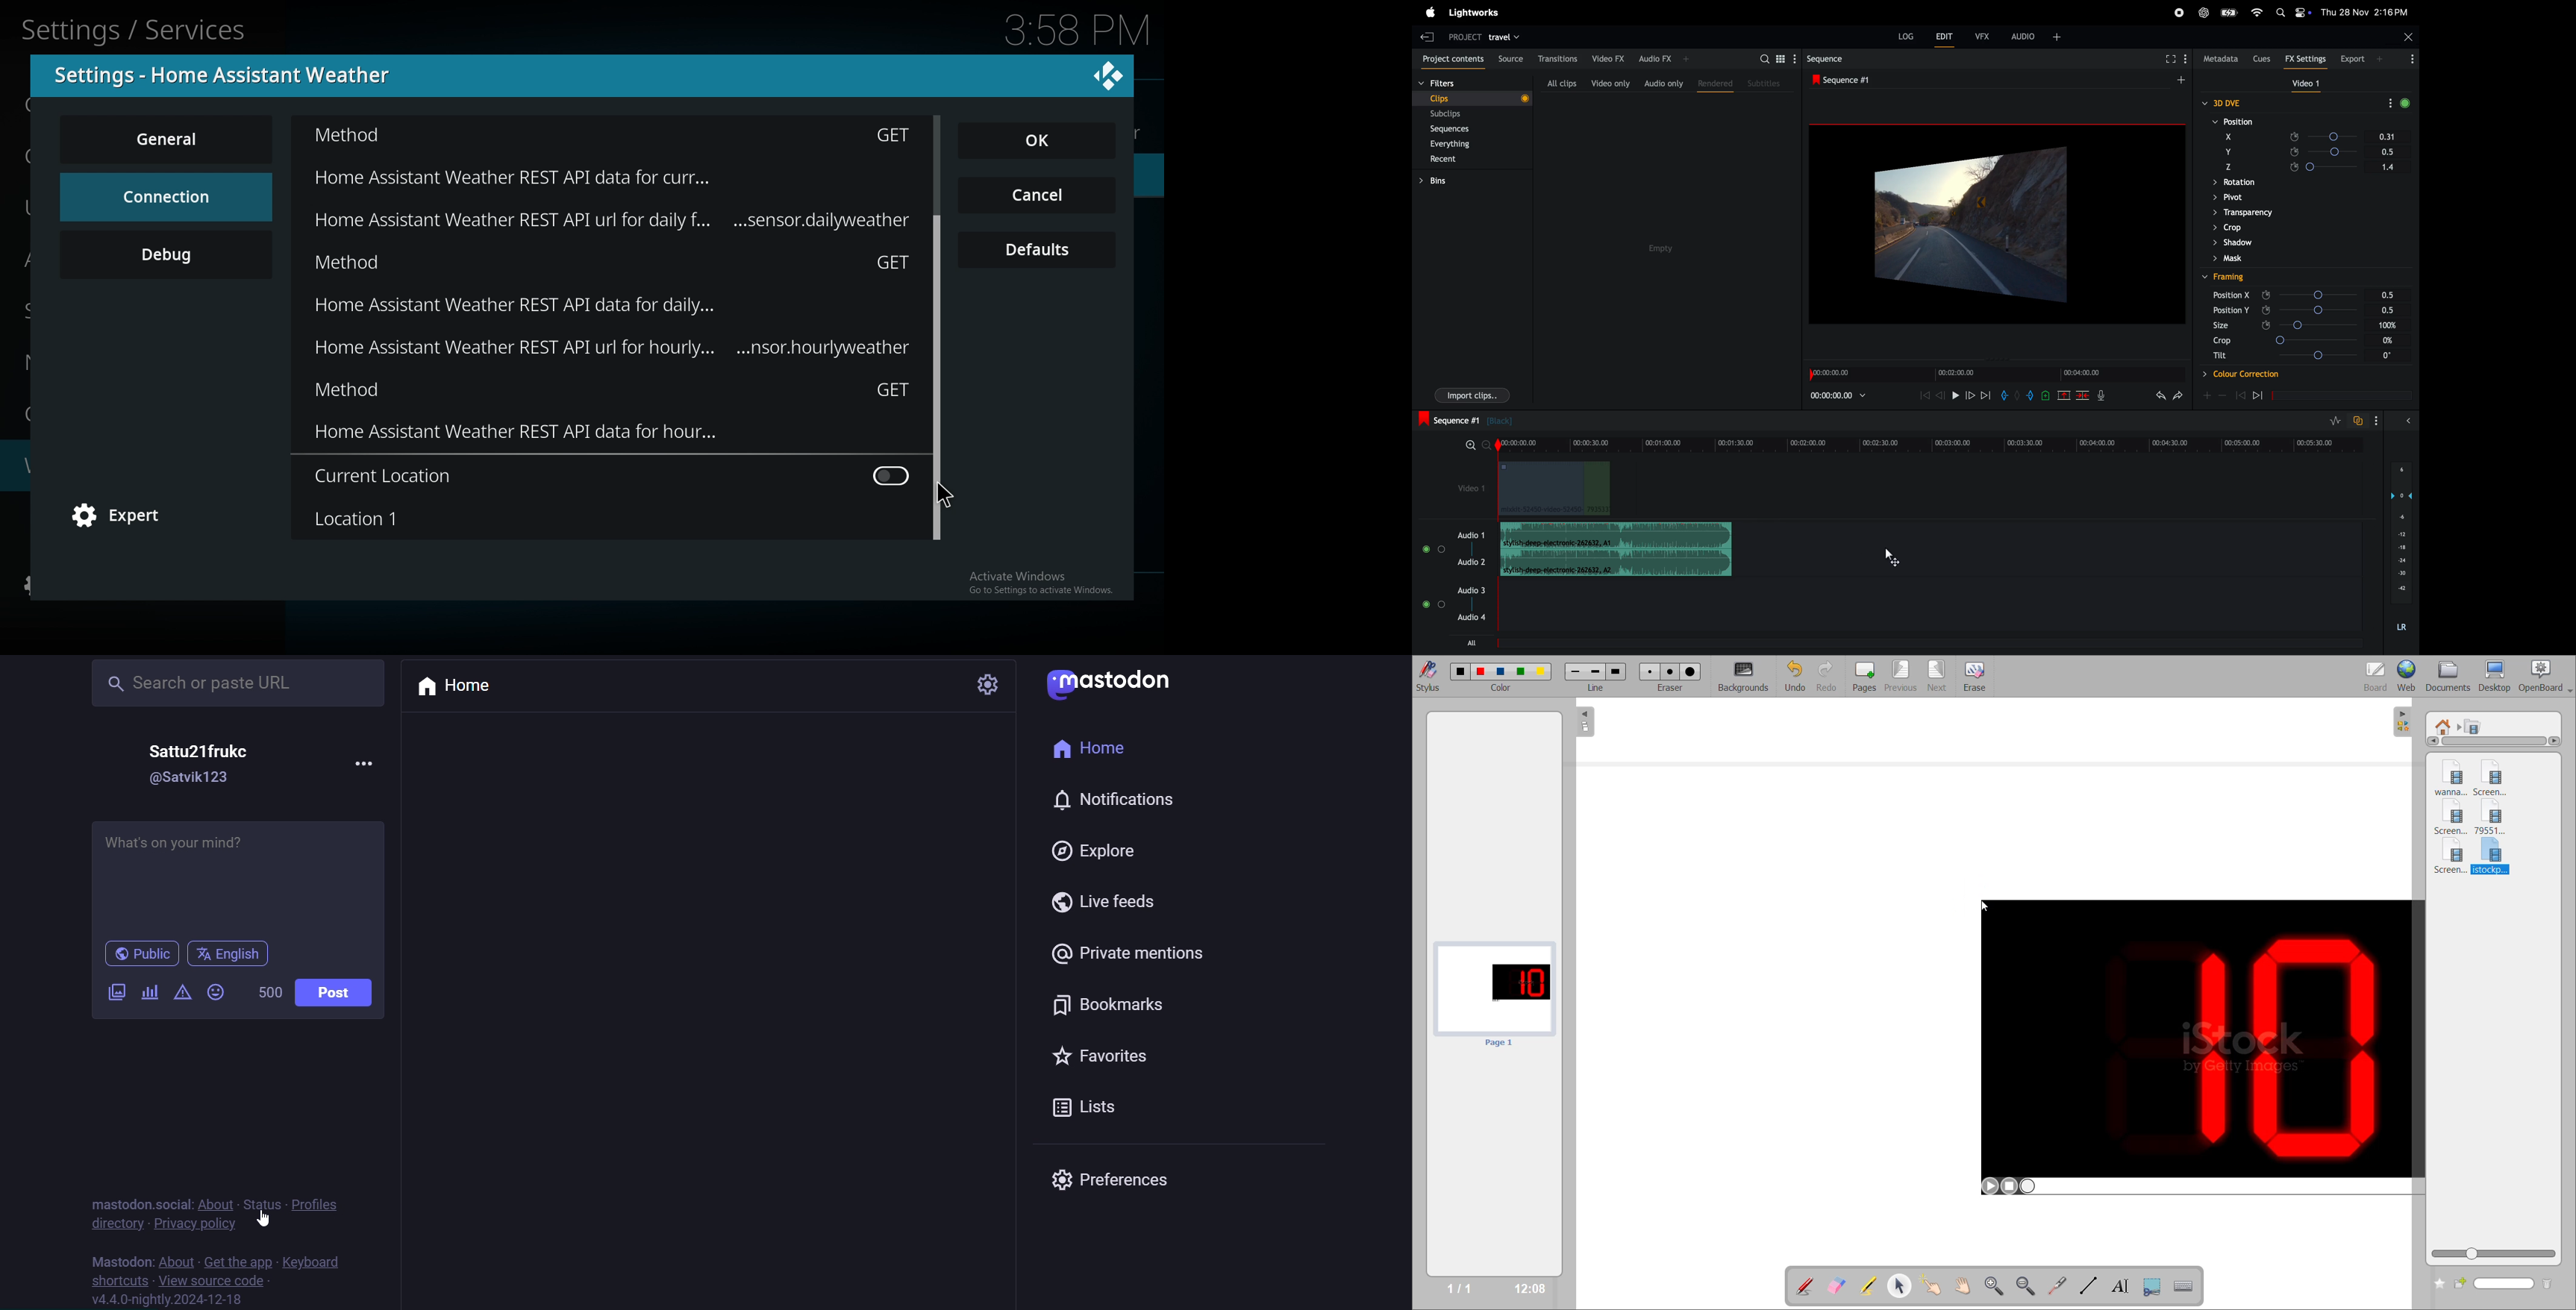  What do you see at coordinates (1109, 75) in the screenshot?
I see `close` at bounding box center [1109, 75].